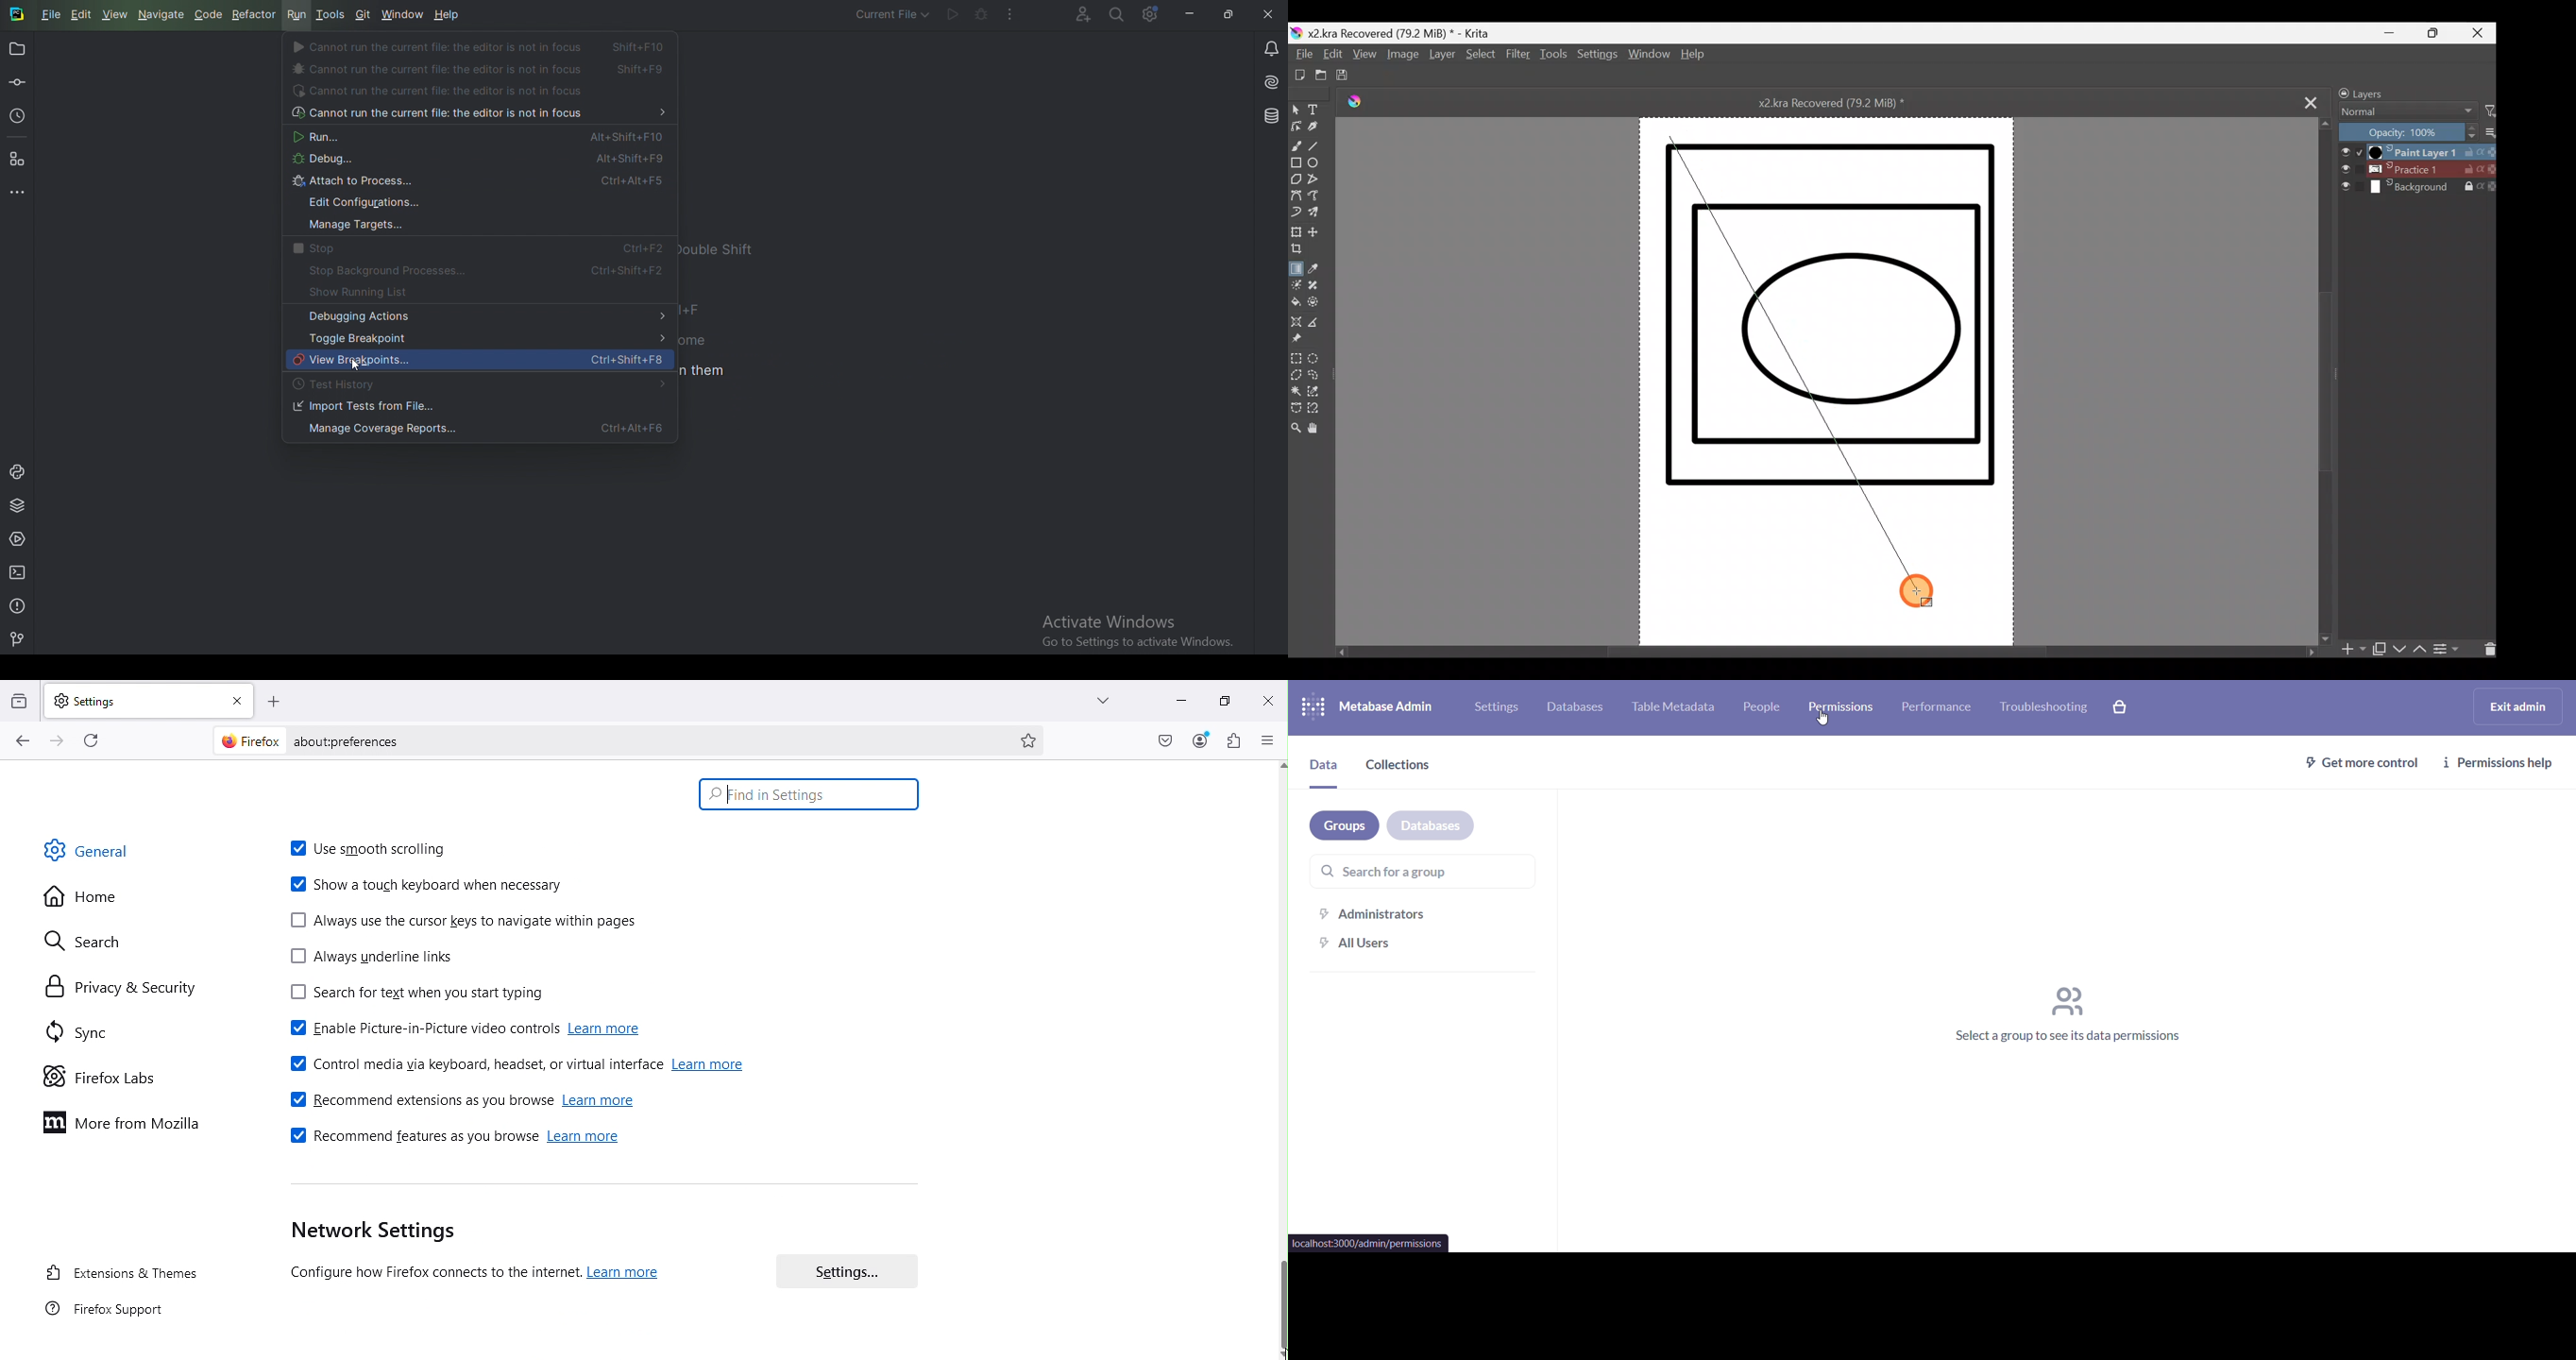 The image size is (2576, 1372). What do you see at coordinates (1317, 110) in the screenshot?
I see `Text tool` at bounding box center [1317, 110].